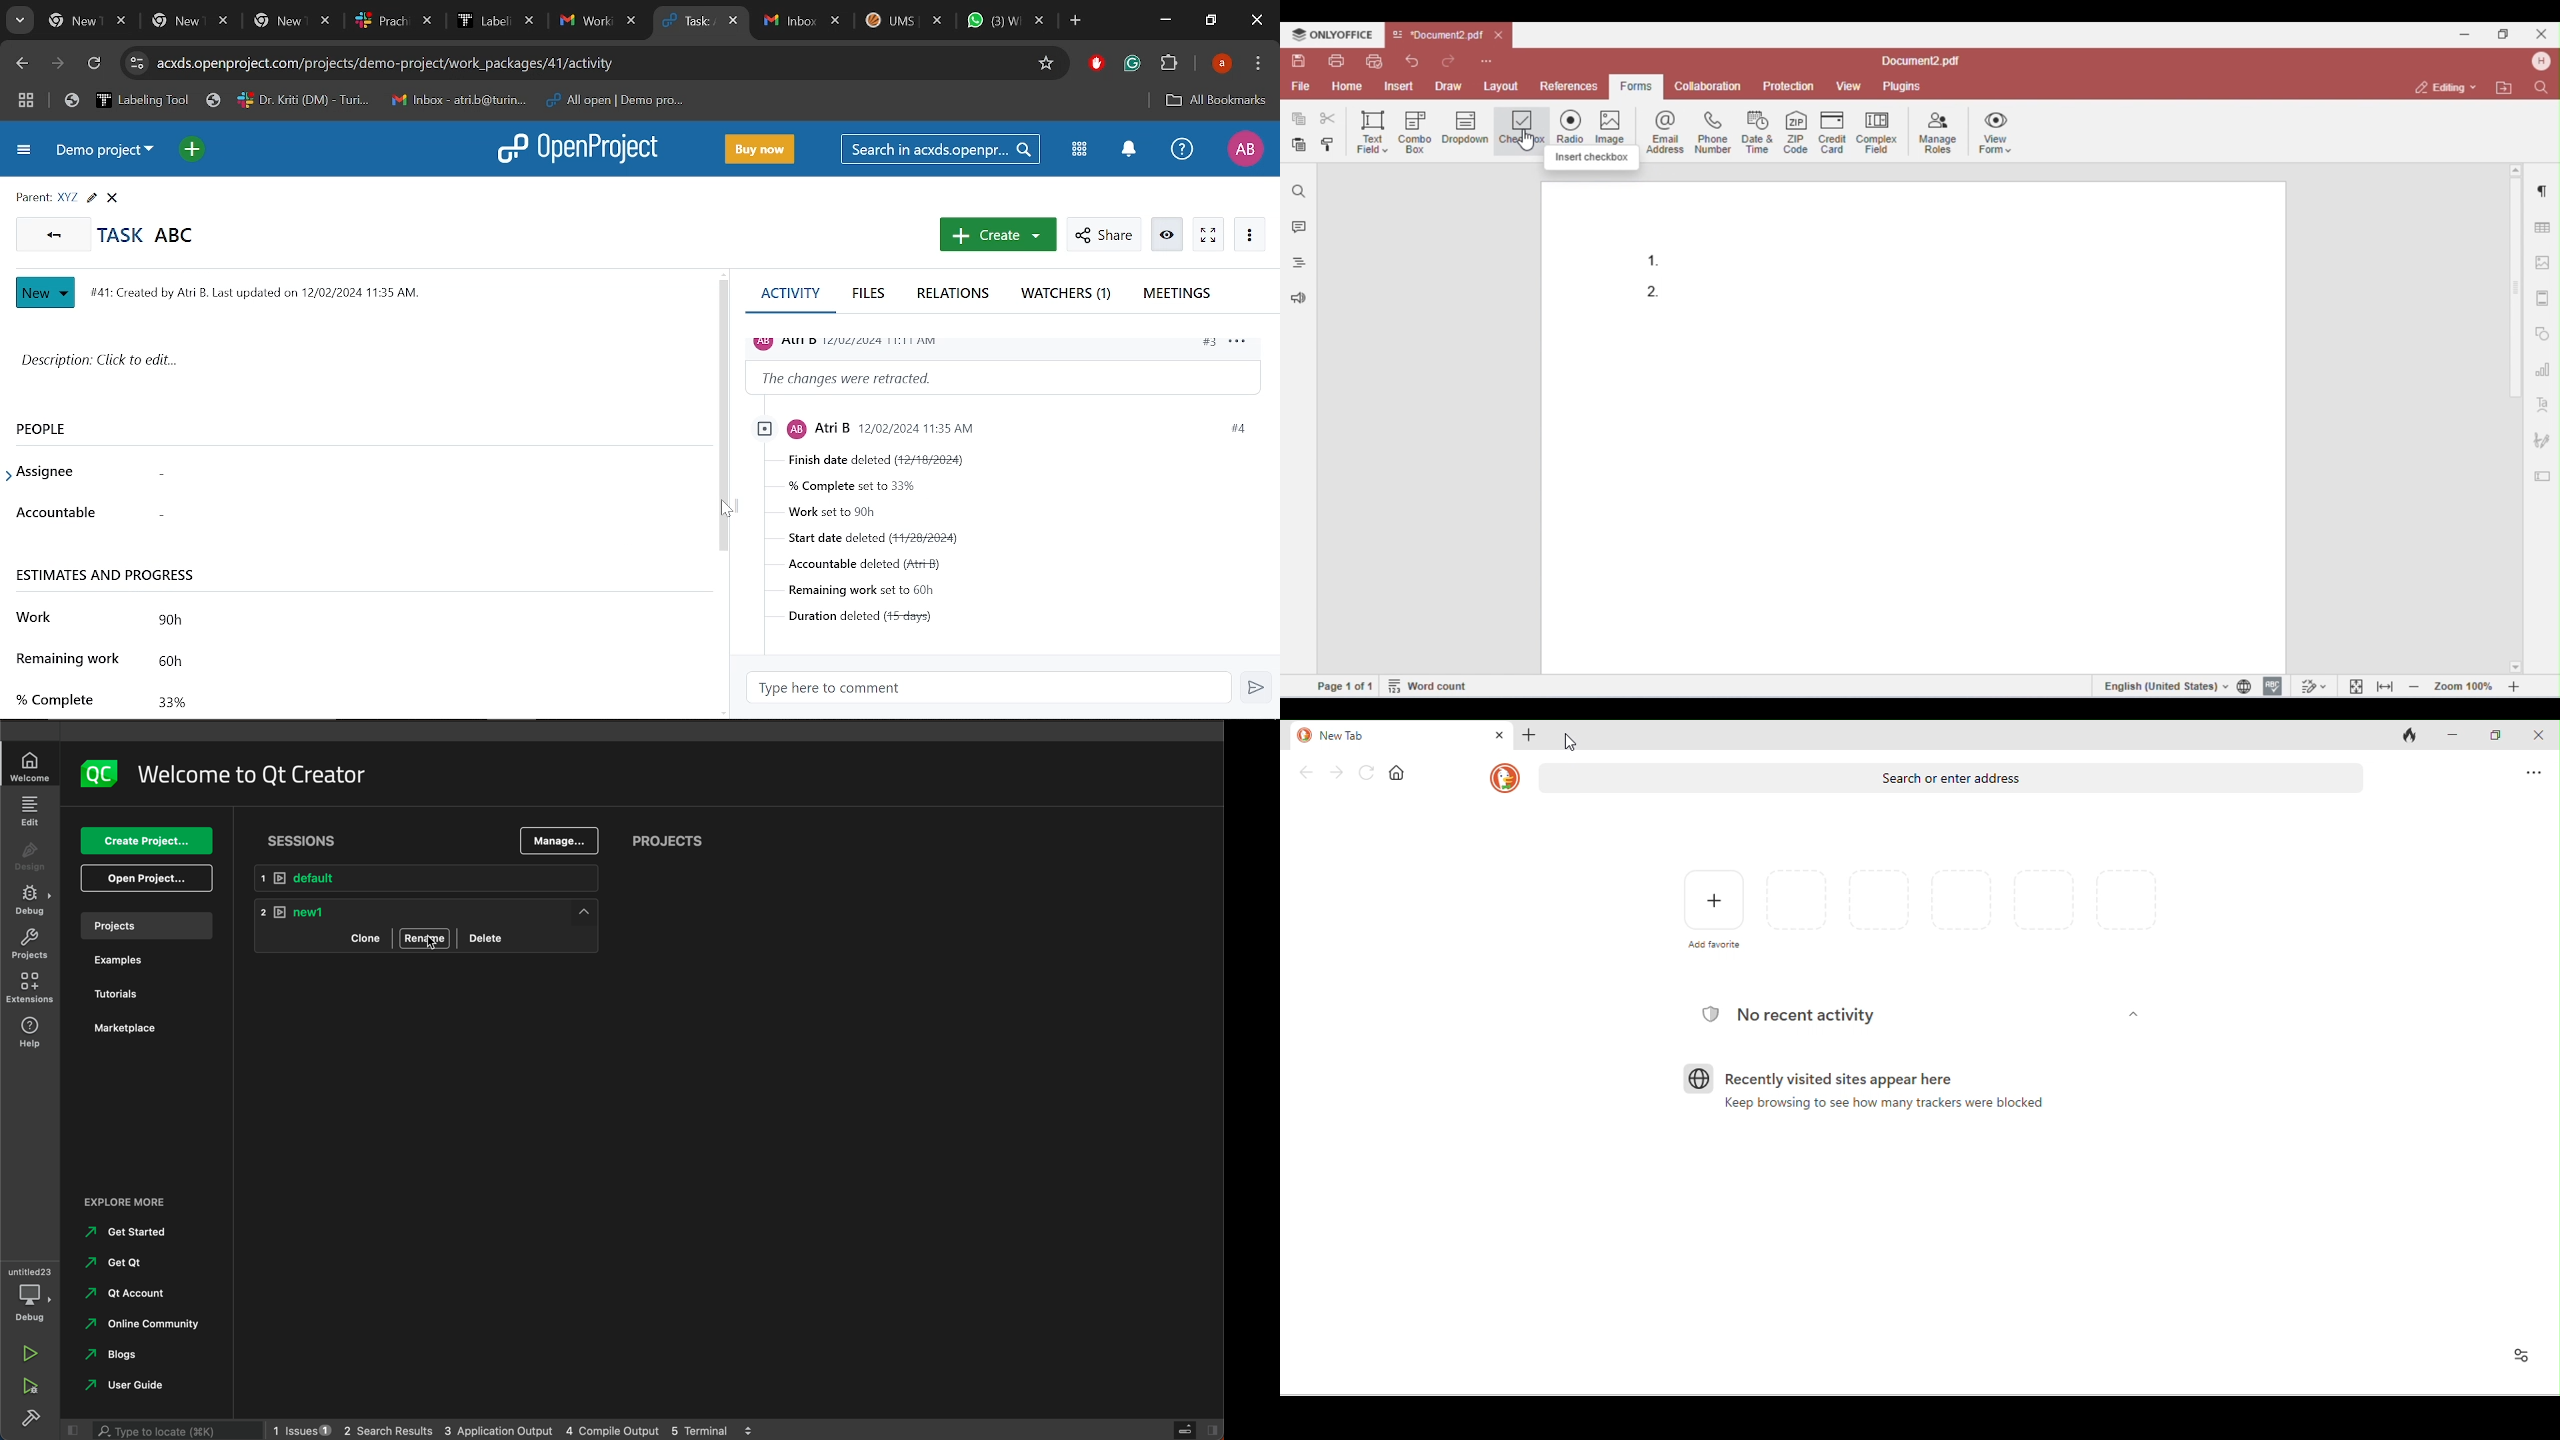 Image resolution: width=2576 pixels, height=1456 pixels. I want to click on delete, so click(488, 936).